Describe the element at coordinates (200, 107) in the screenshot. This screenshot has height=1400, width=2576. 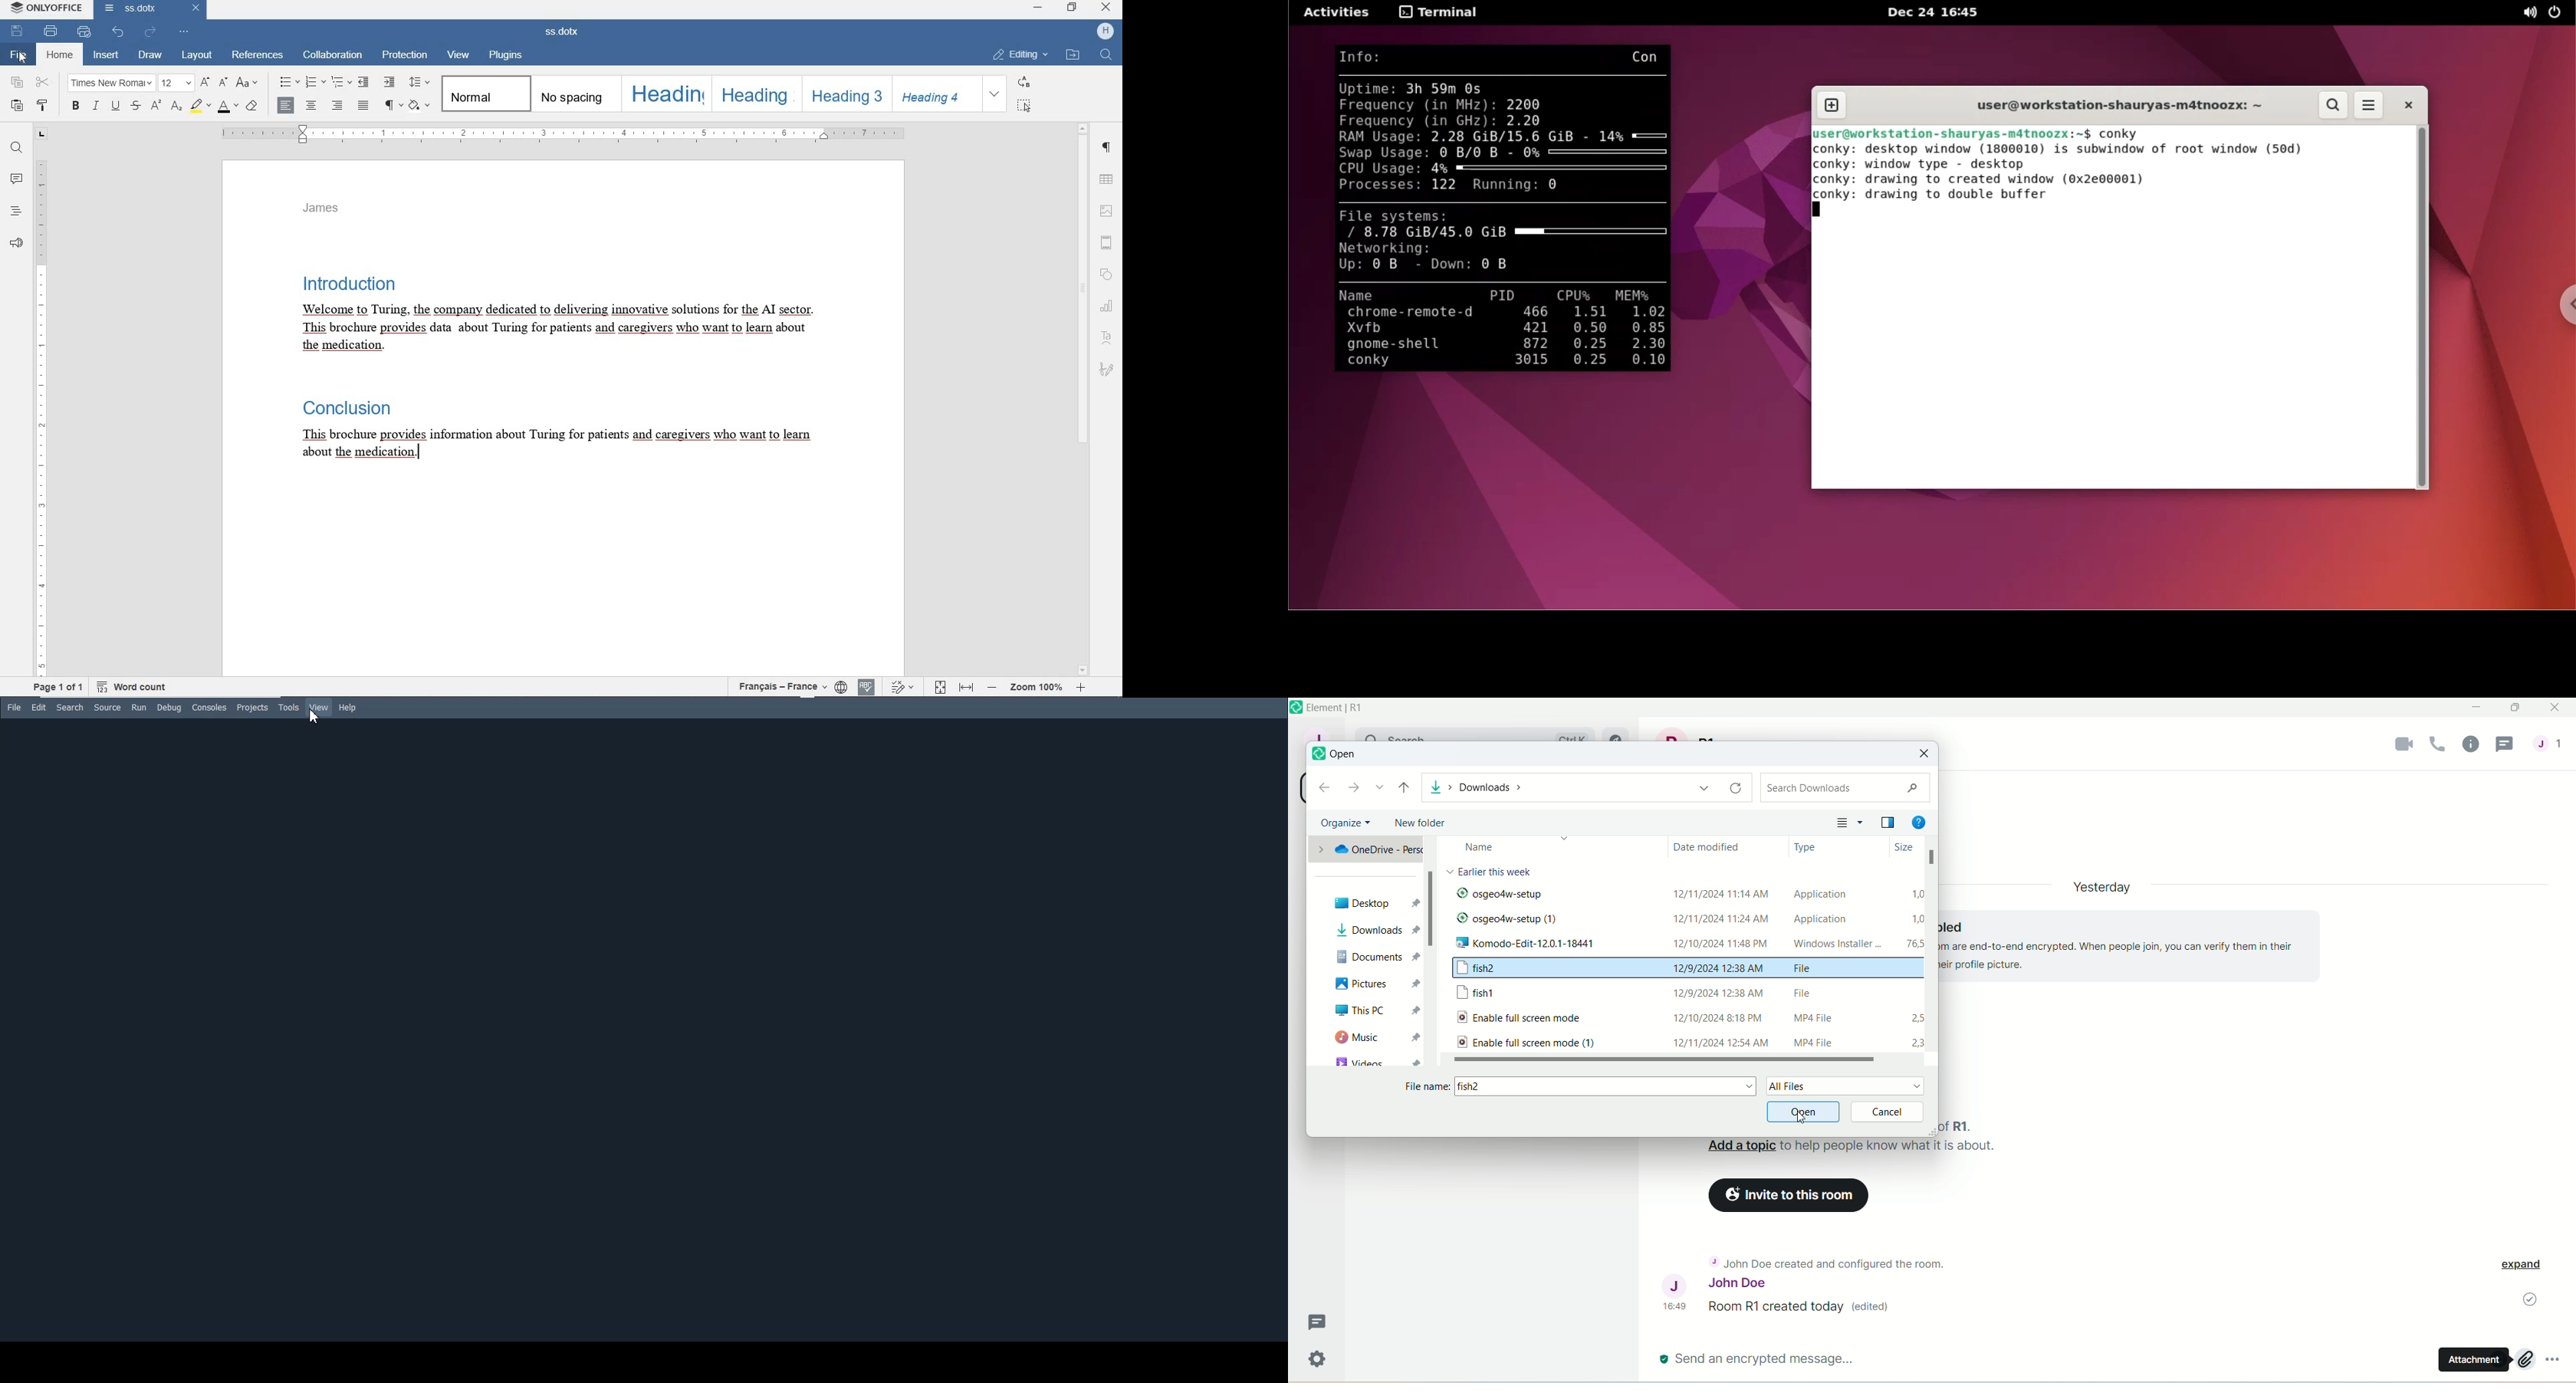
I see `HIGHLIGHT COLOR` at that location.